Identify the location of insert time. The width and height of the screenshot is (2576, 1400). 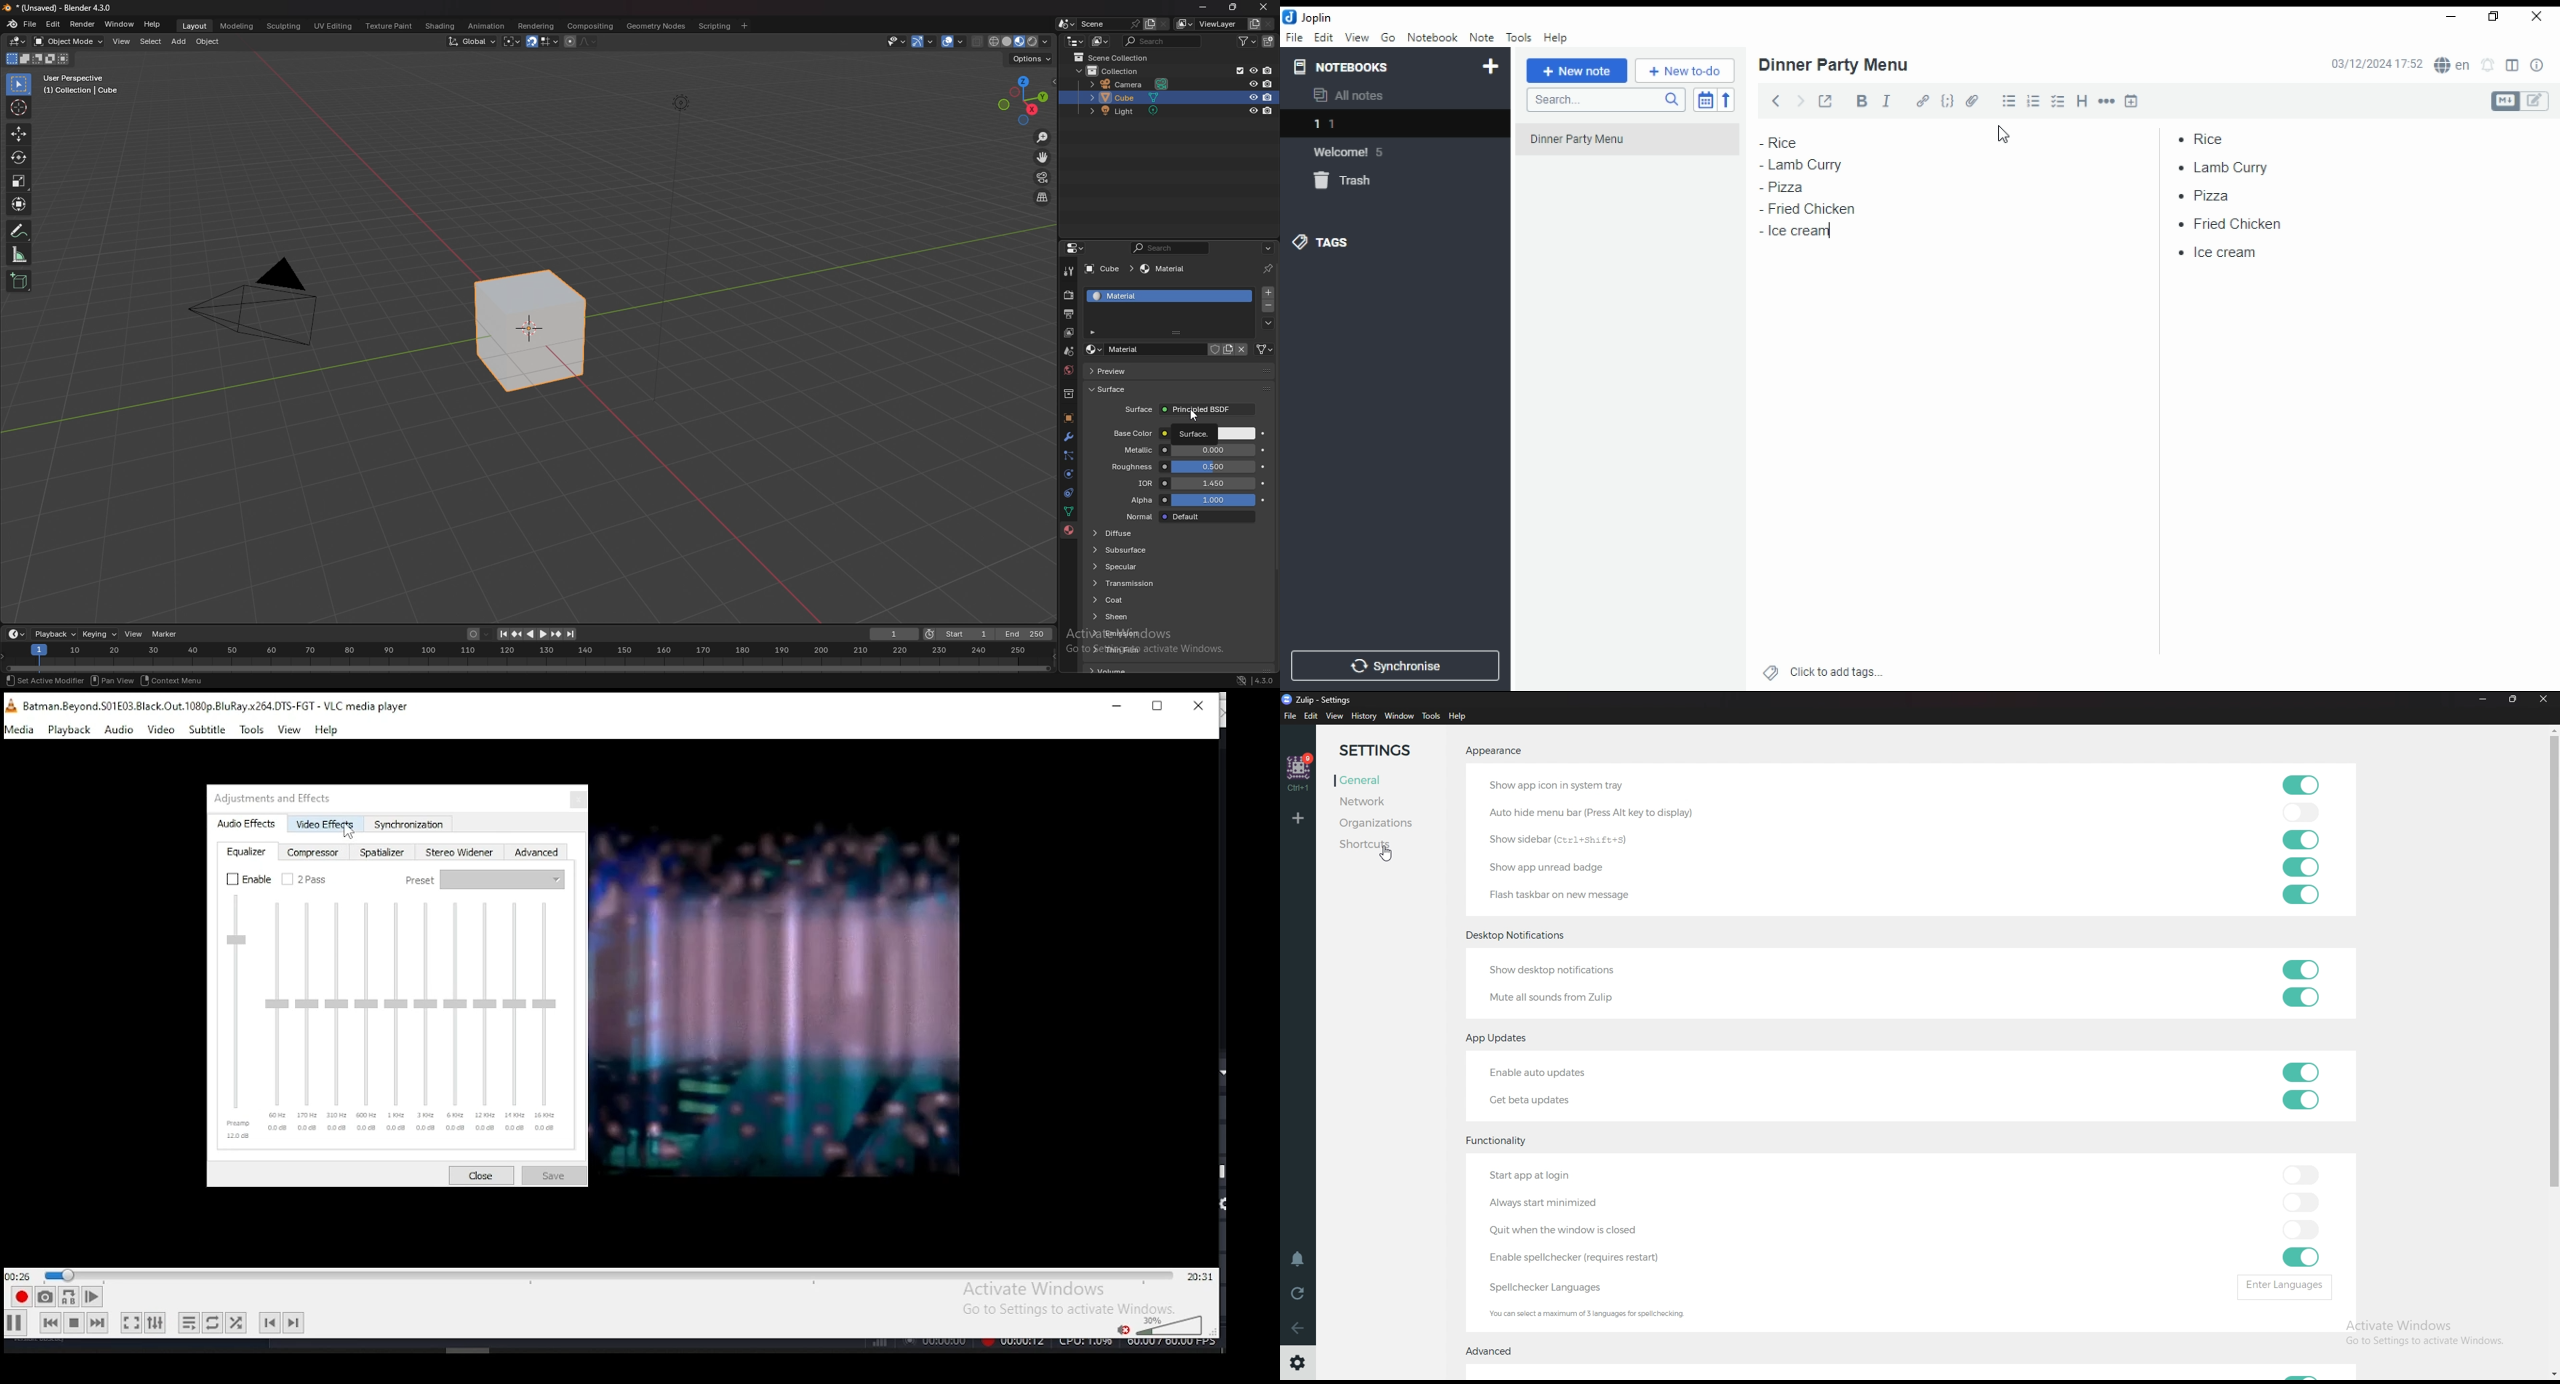
(2131, 100).